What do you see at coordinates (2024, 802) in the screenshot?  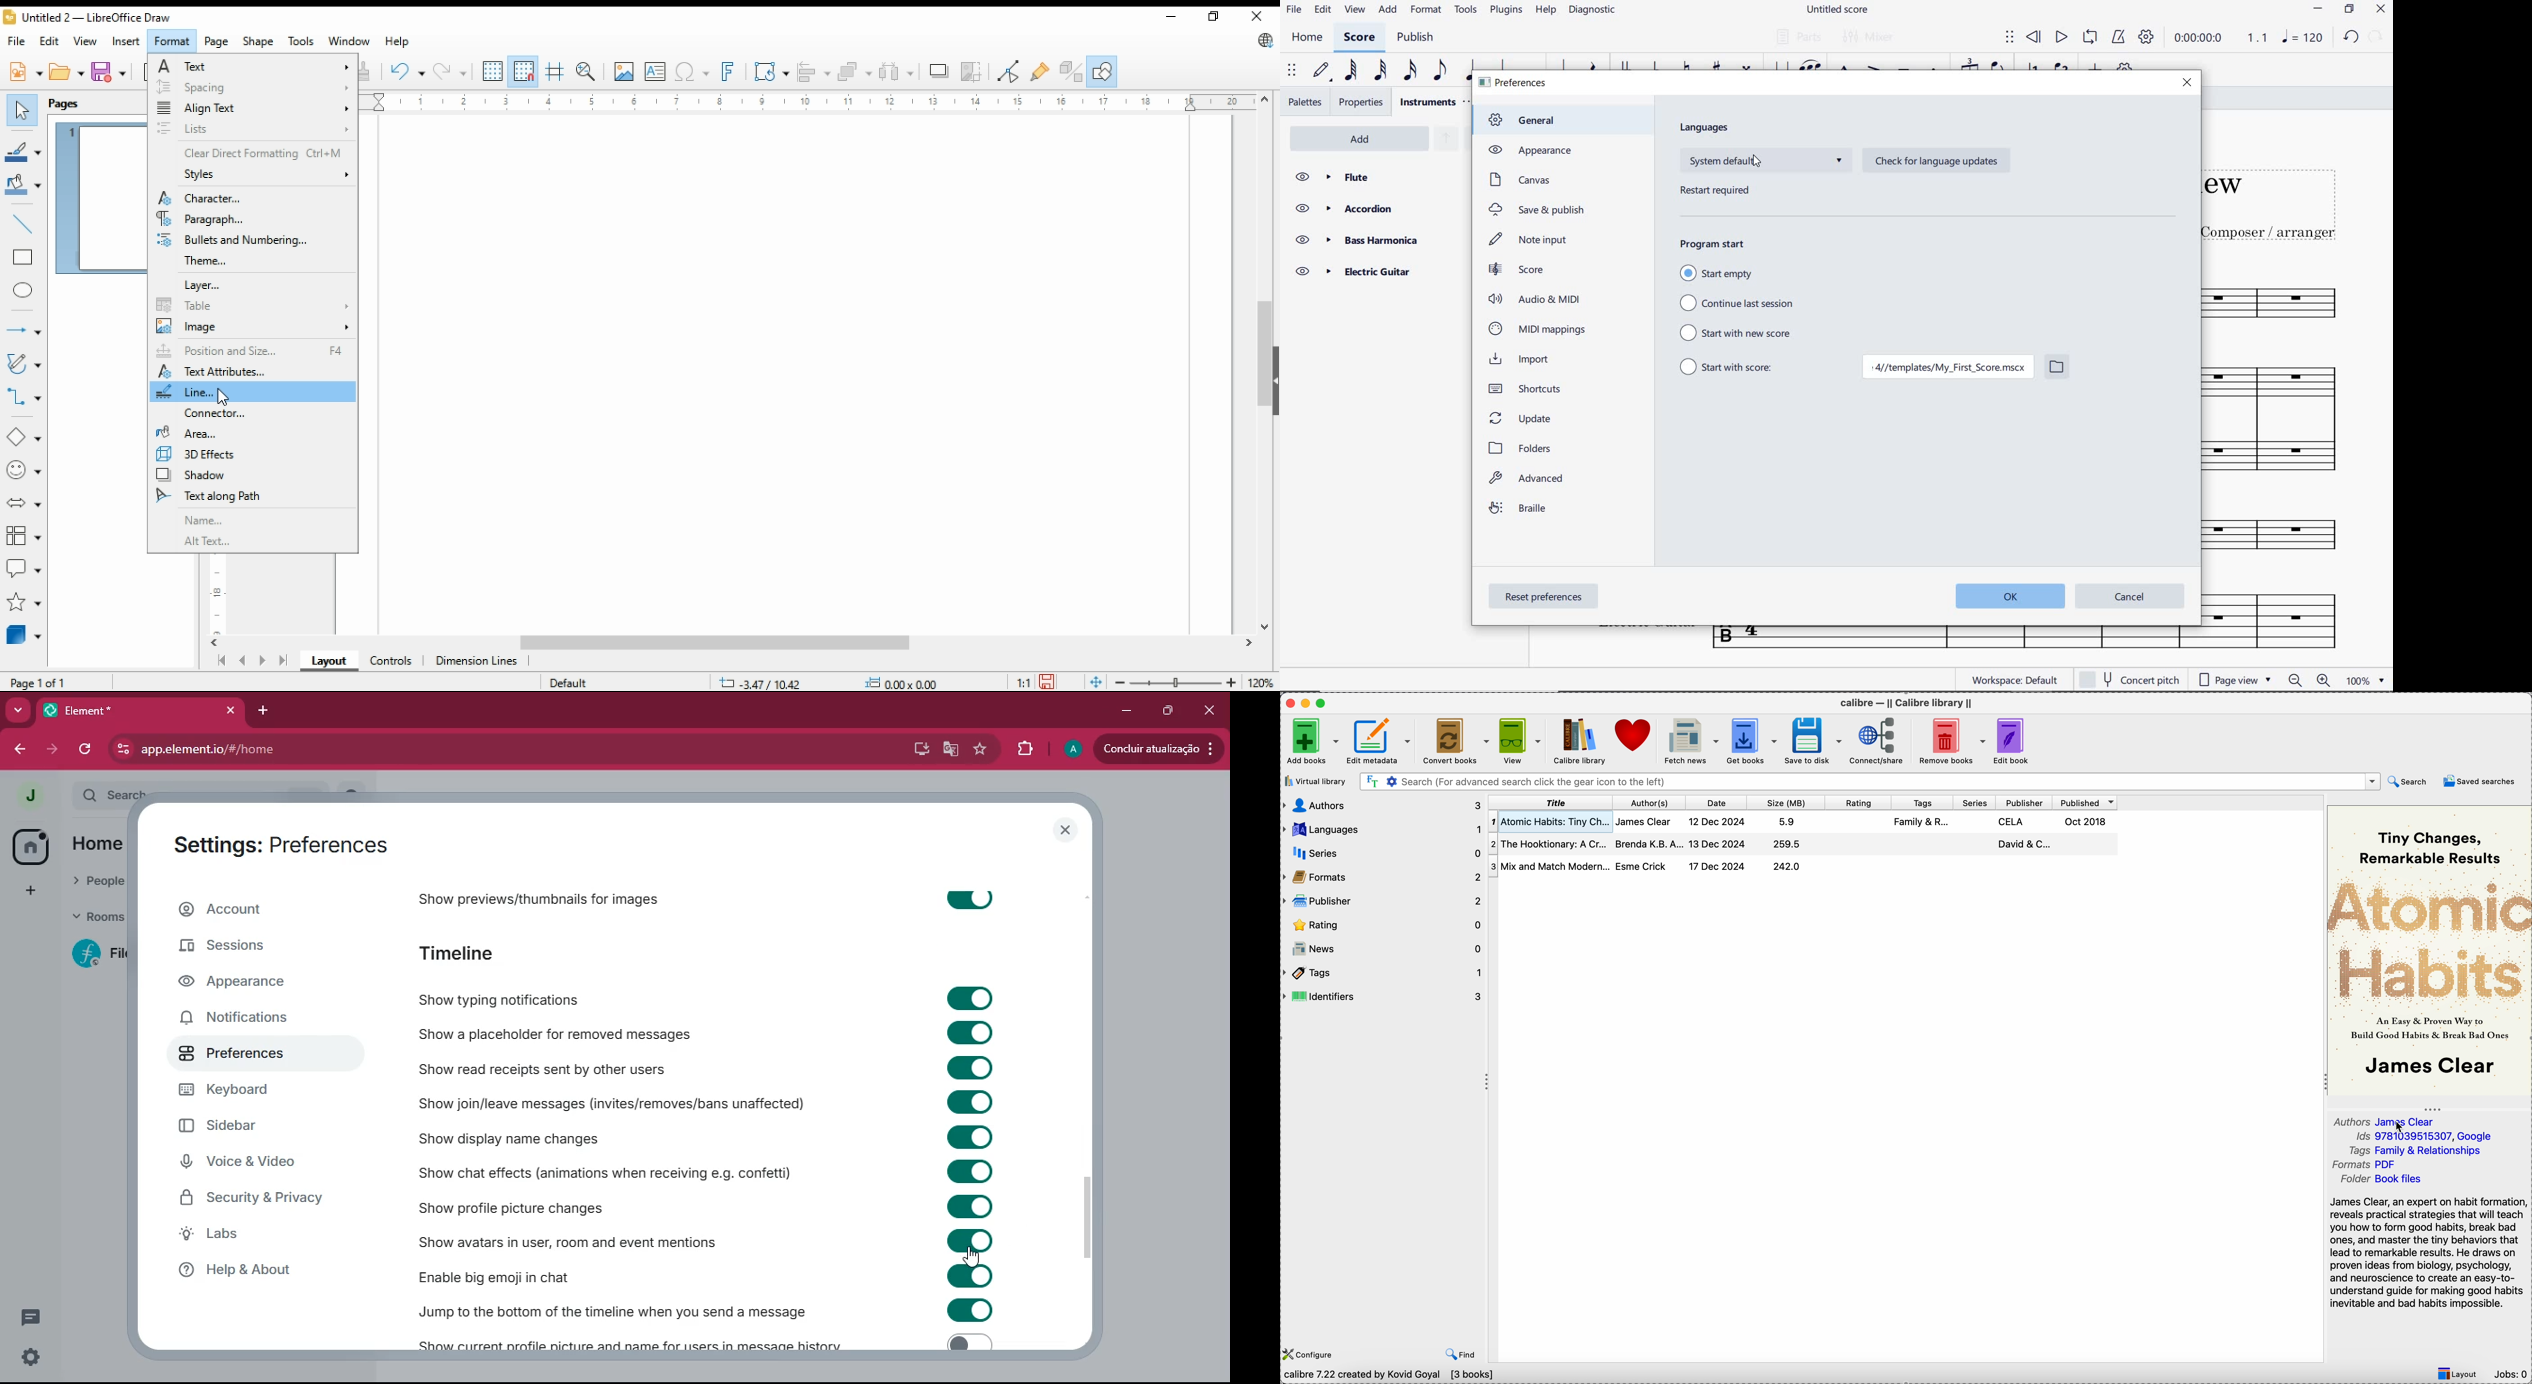 I see `publisher` at bounding box center [2024, 802].